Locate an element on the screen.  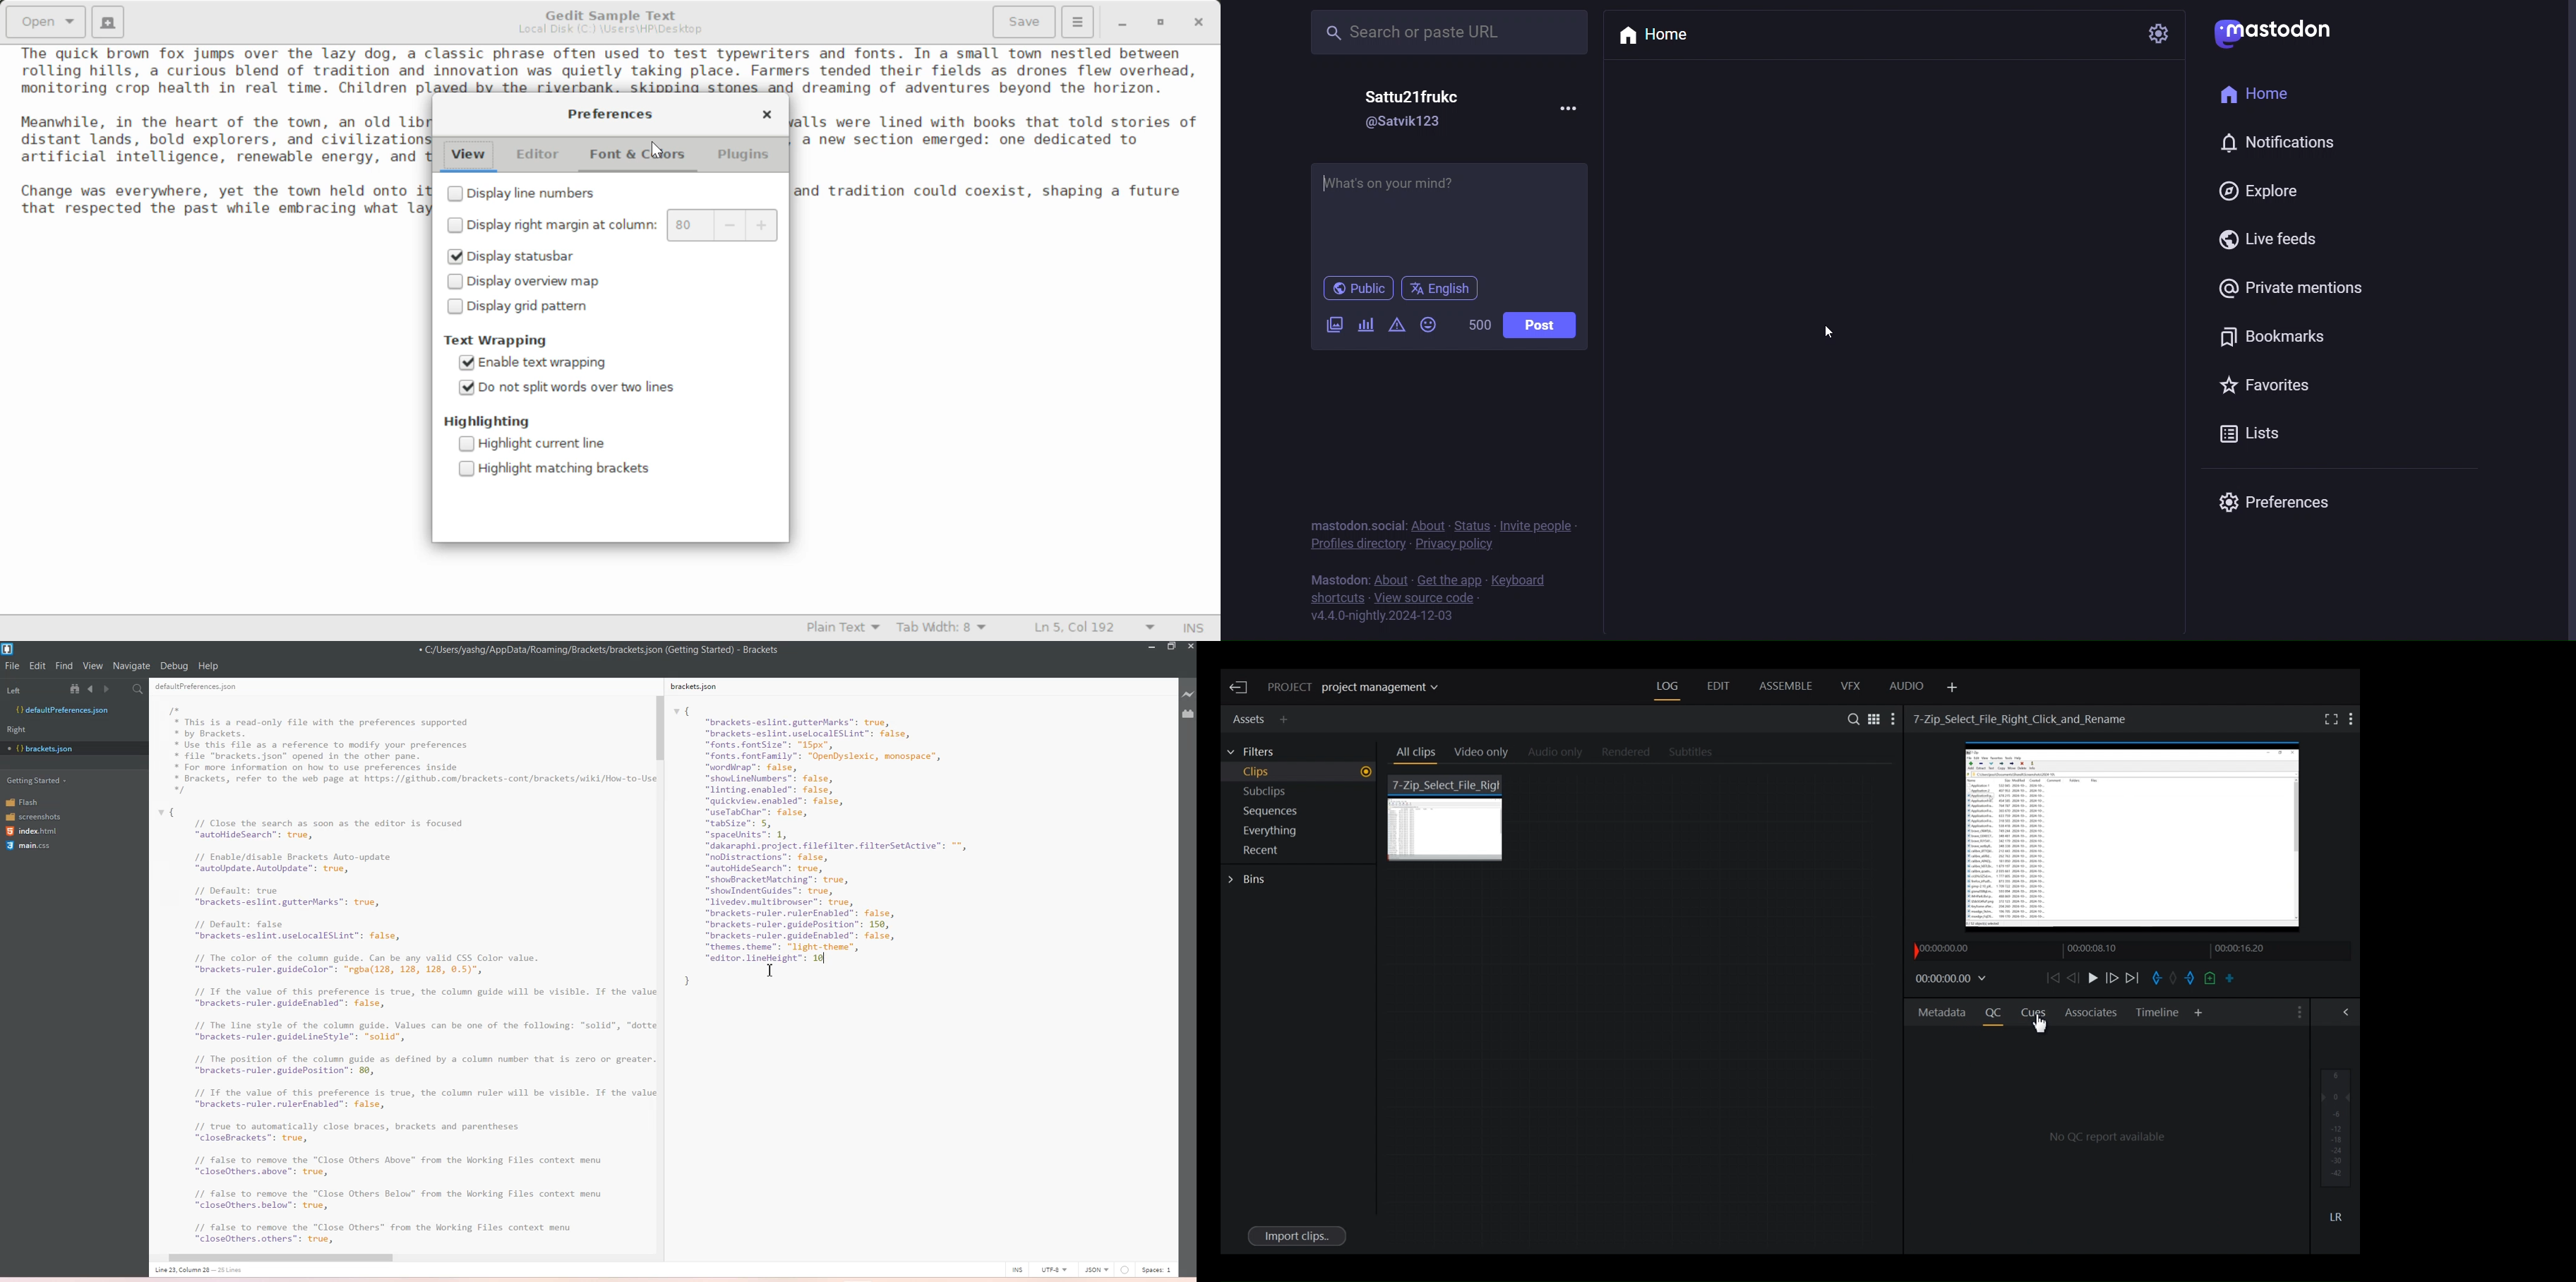
Spaces is located at coordinates (1158, 1270).